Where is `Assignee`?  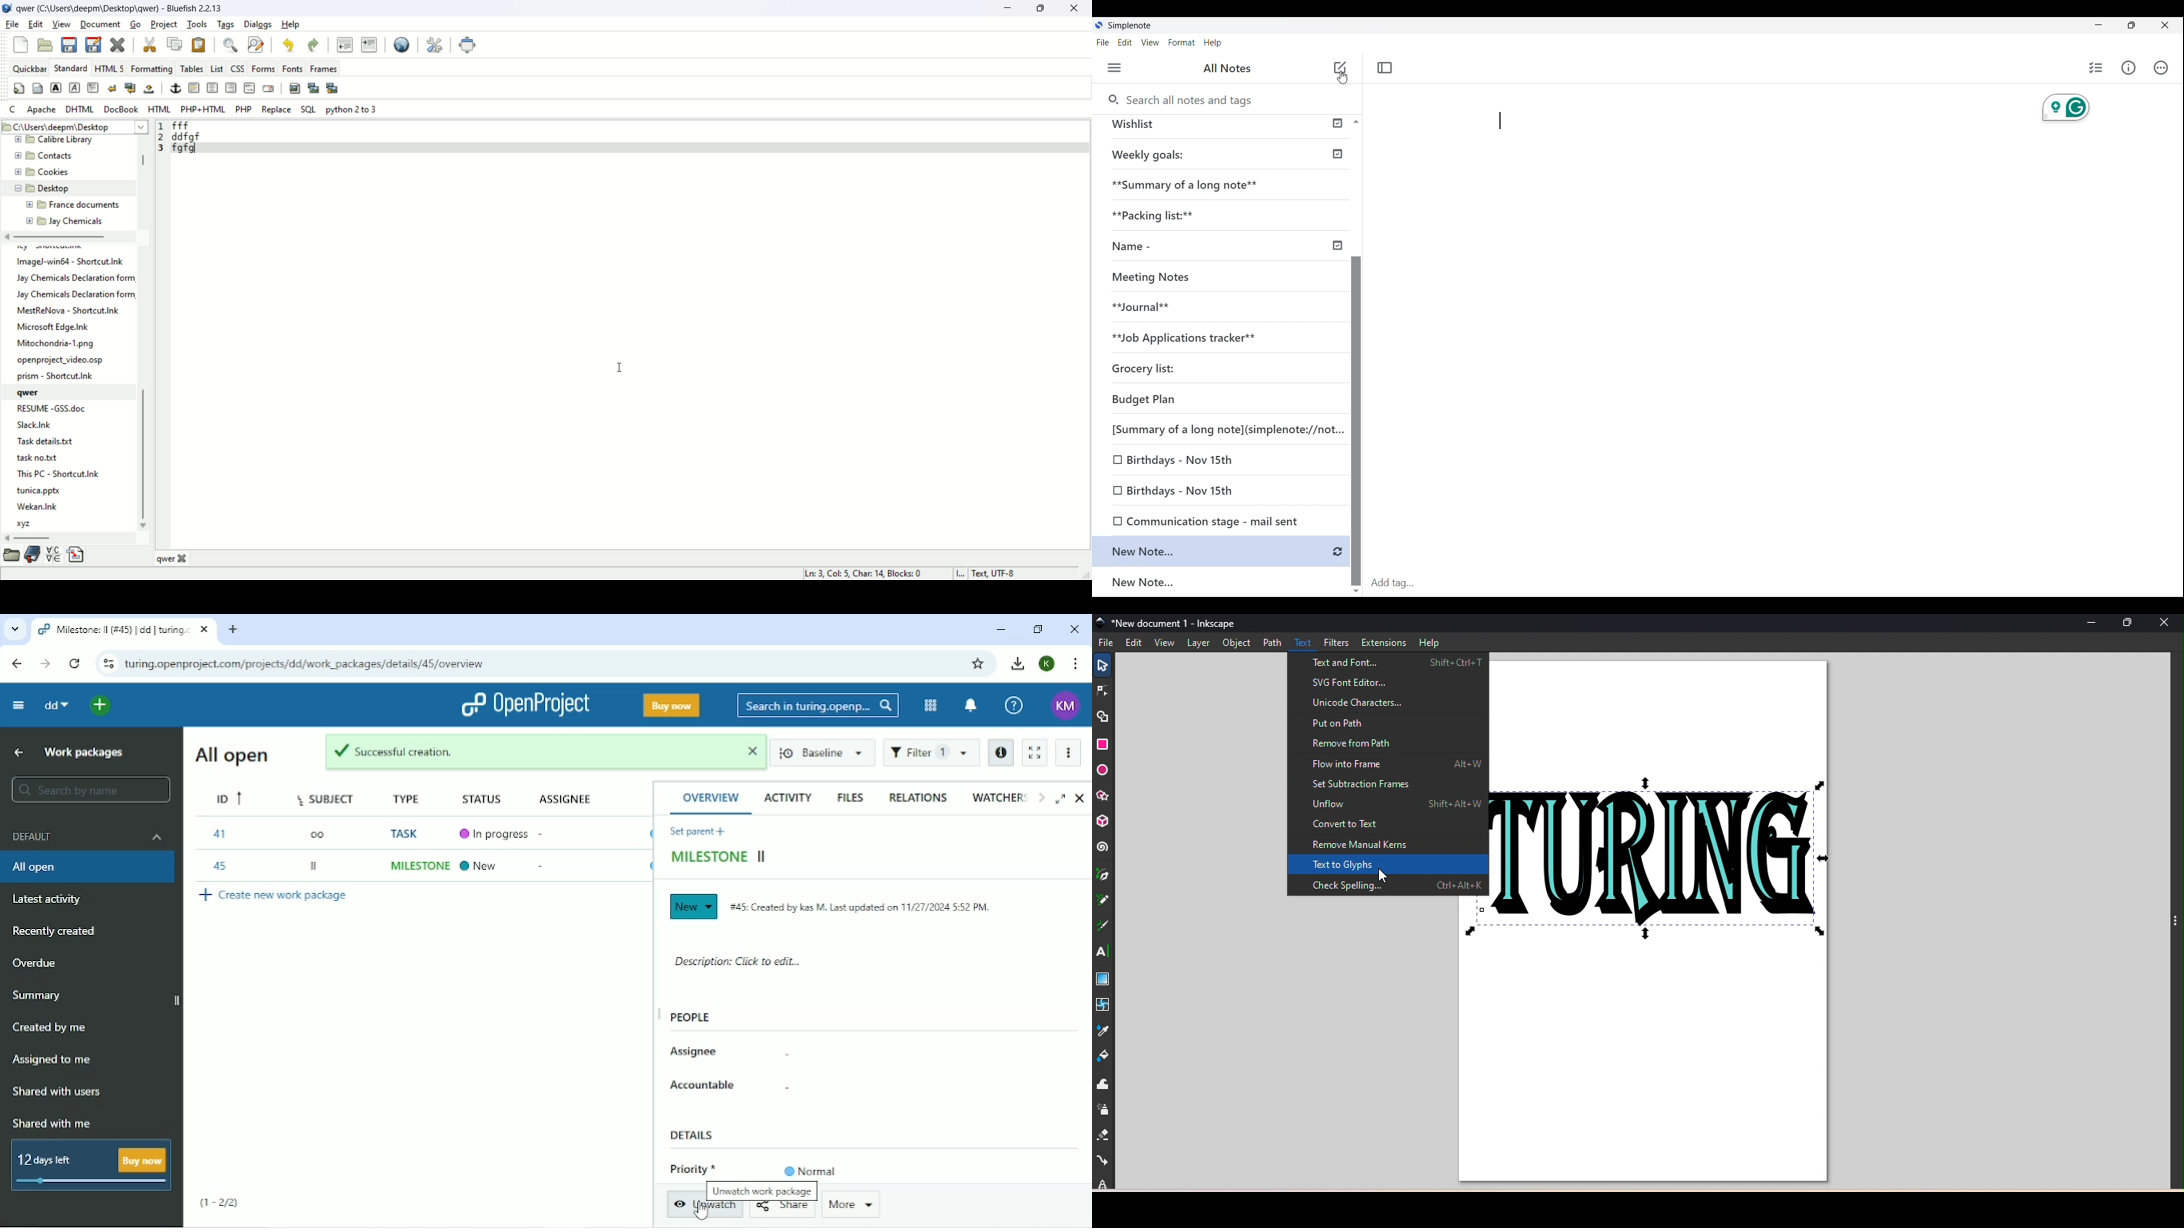 Assignee is located at coordinates (694, 1052).